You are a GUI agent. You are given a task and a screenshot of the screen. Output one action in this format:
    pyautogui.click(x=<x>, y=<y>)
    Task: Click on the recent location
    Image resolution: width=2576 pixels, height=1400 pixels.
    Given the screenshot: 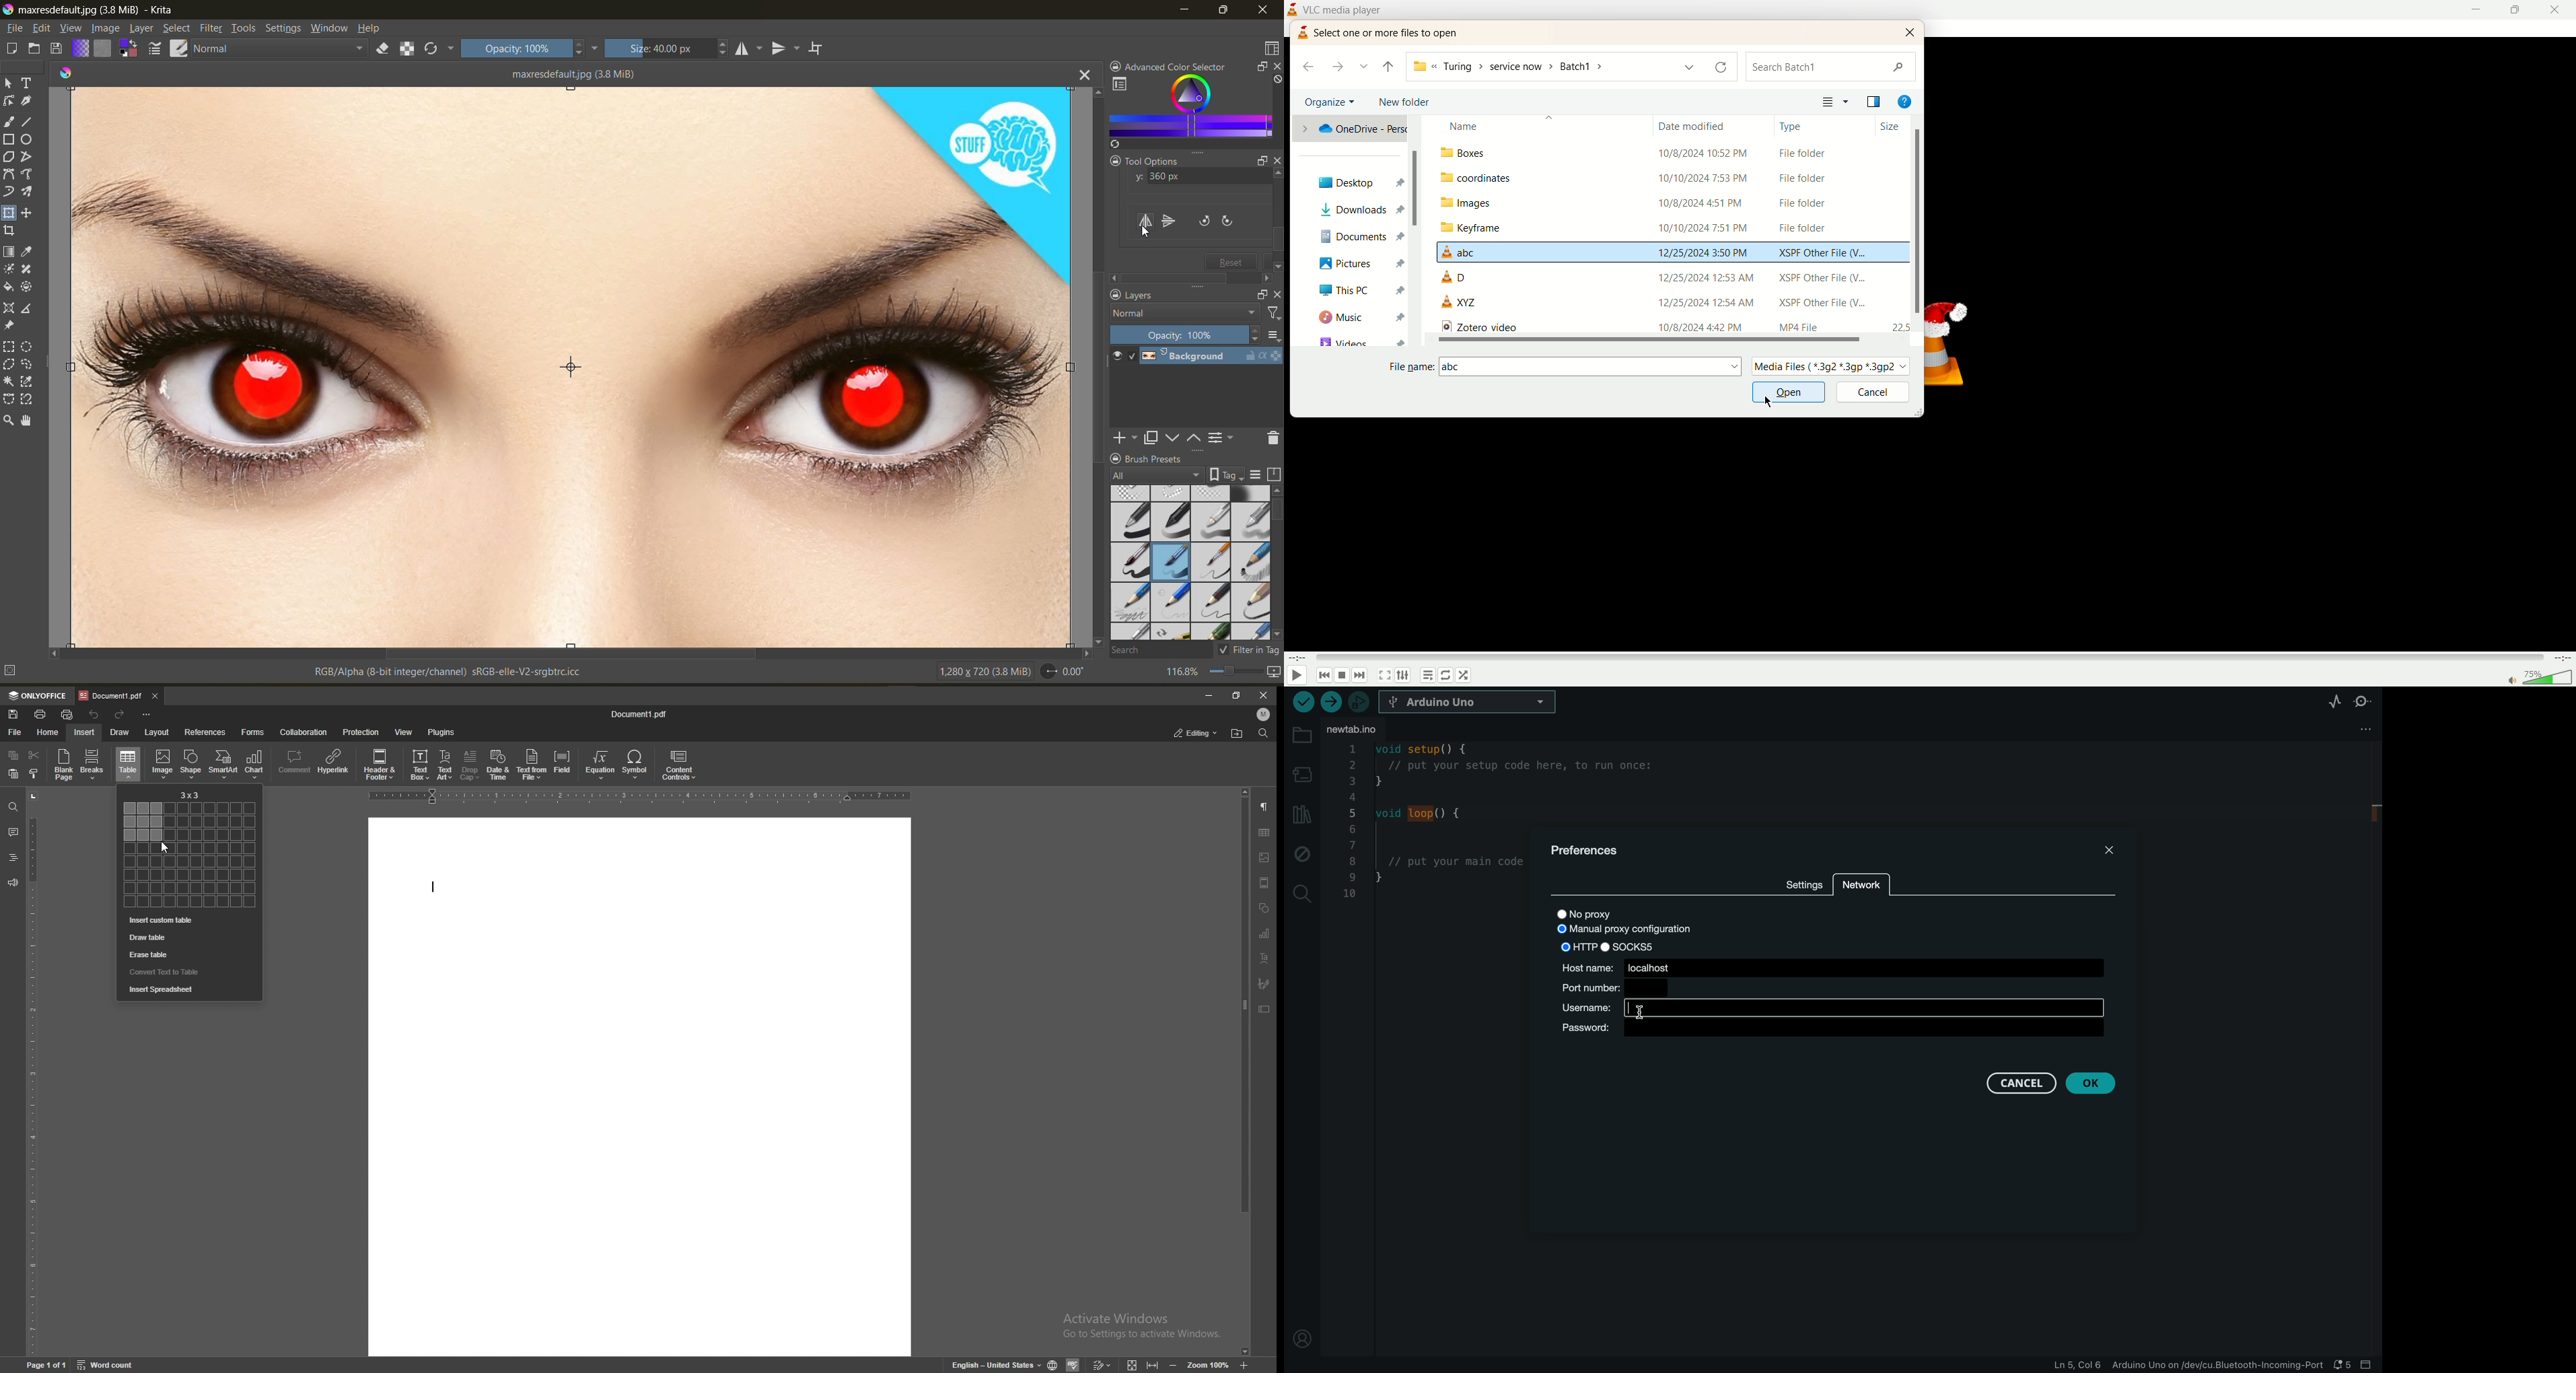 What is the action you would take?
    pyautogui.click(x=1364, y=66)
    